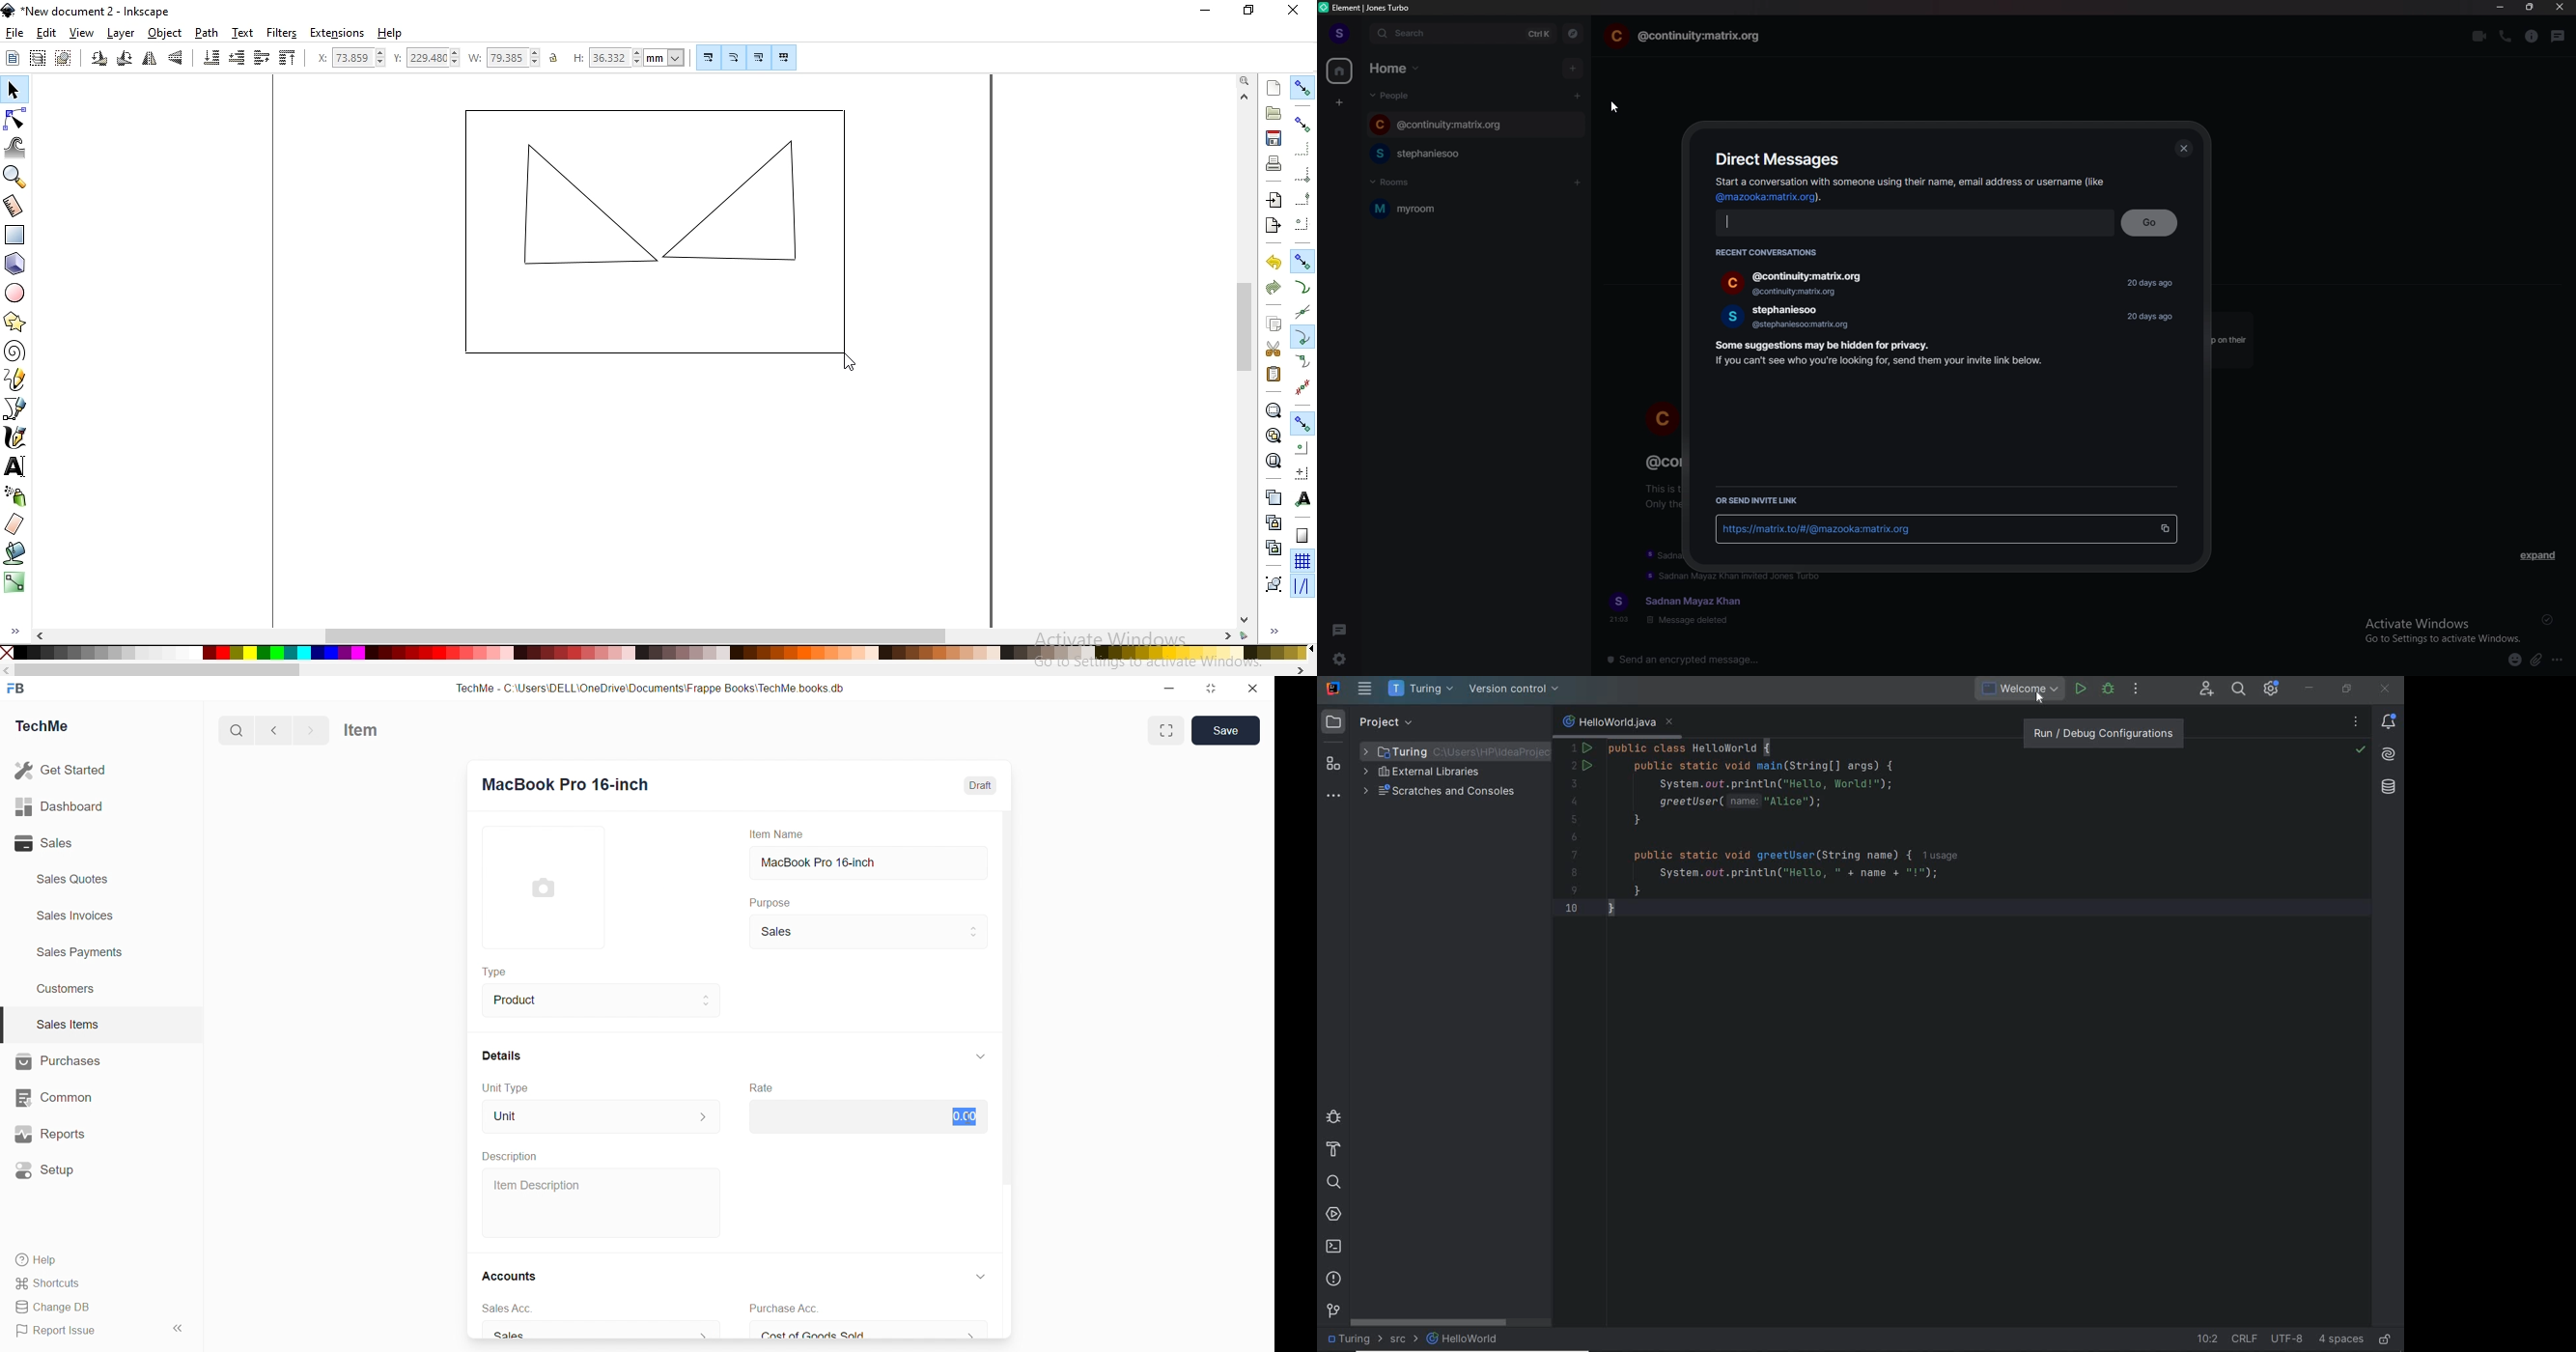 This screenshot has width=2576, height=1372. What do you see at coordinates (651, 688) in the screenshot?
I see `TechMe - C:\Users\DELL\OneDrive\Documents\Frappe Books\TechMe books.db` at bounding box center [651, 688].